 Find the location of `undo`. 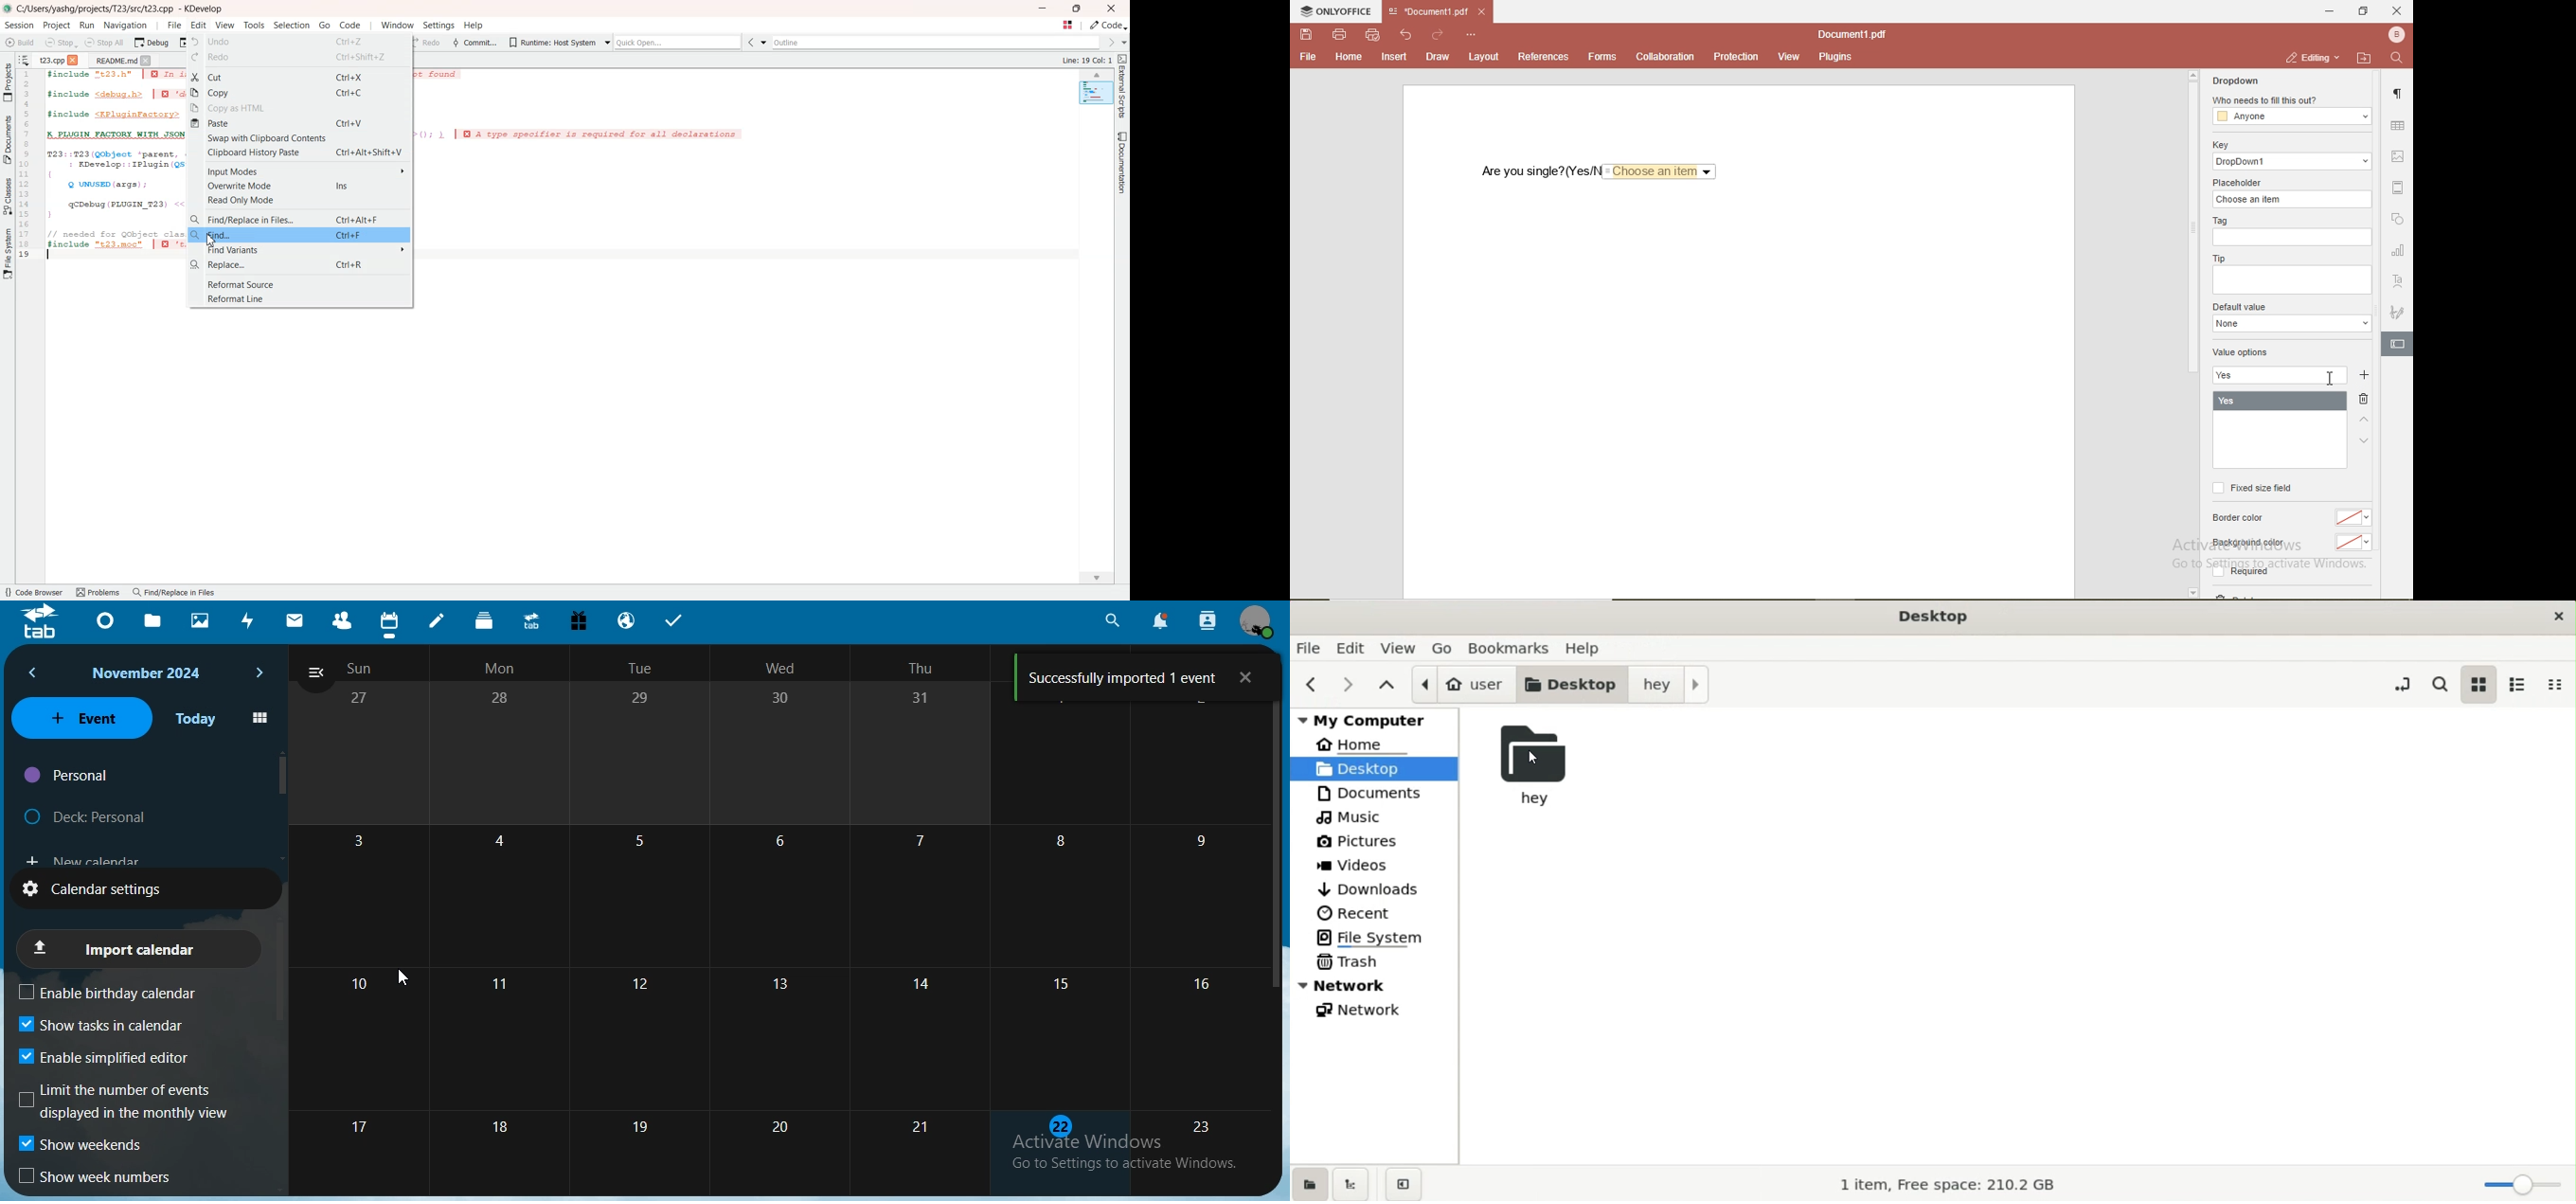

undo is located at coordinates (1407, 35).